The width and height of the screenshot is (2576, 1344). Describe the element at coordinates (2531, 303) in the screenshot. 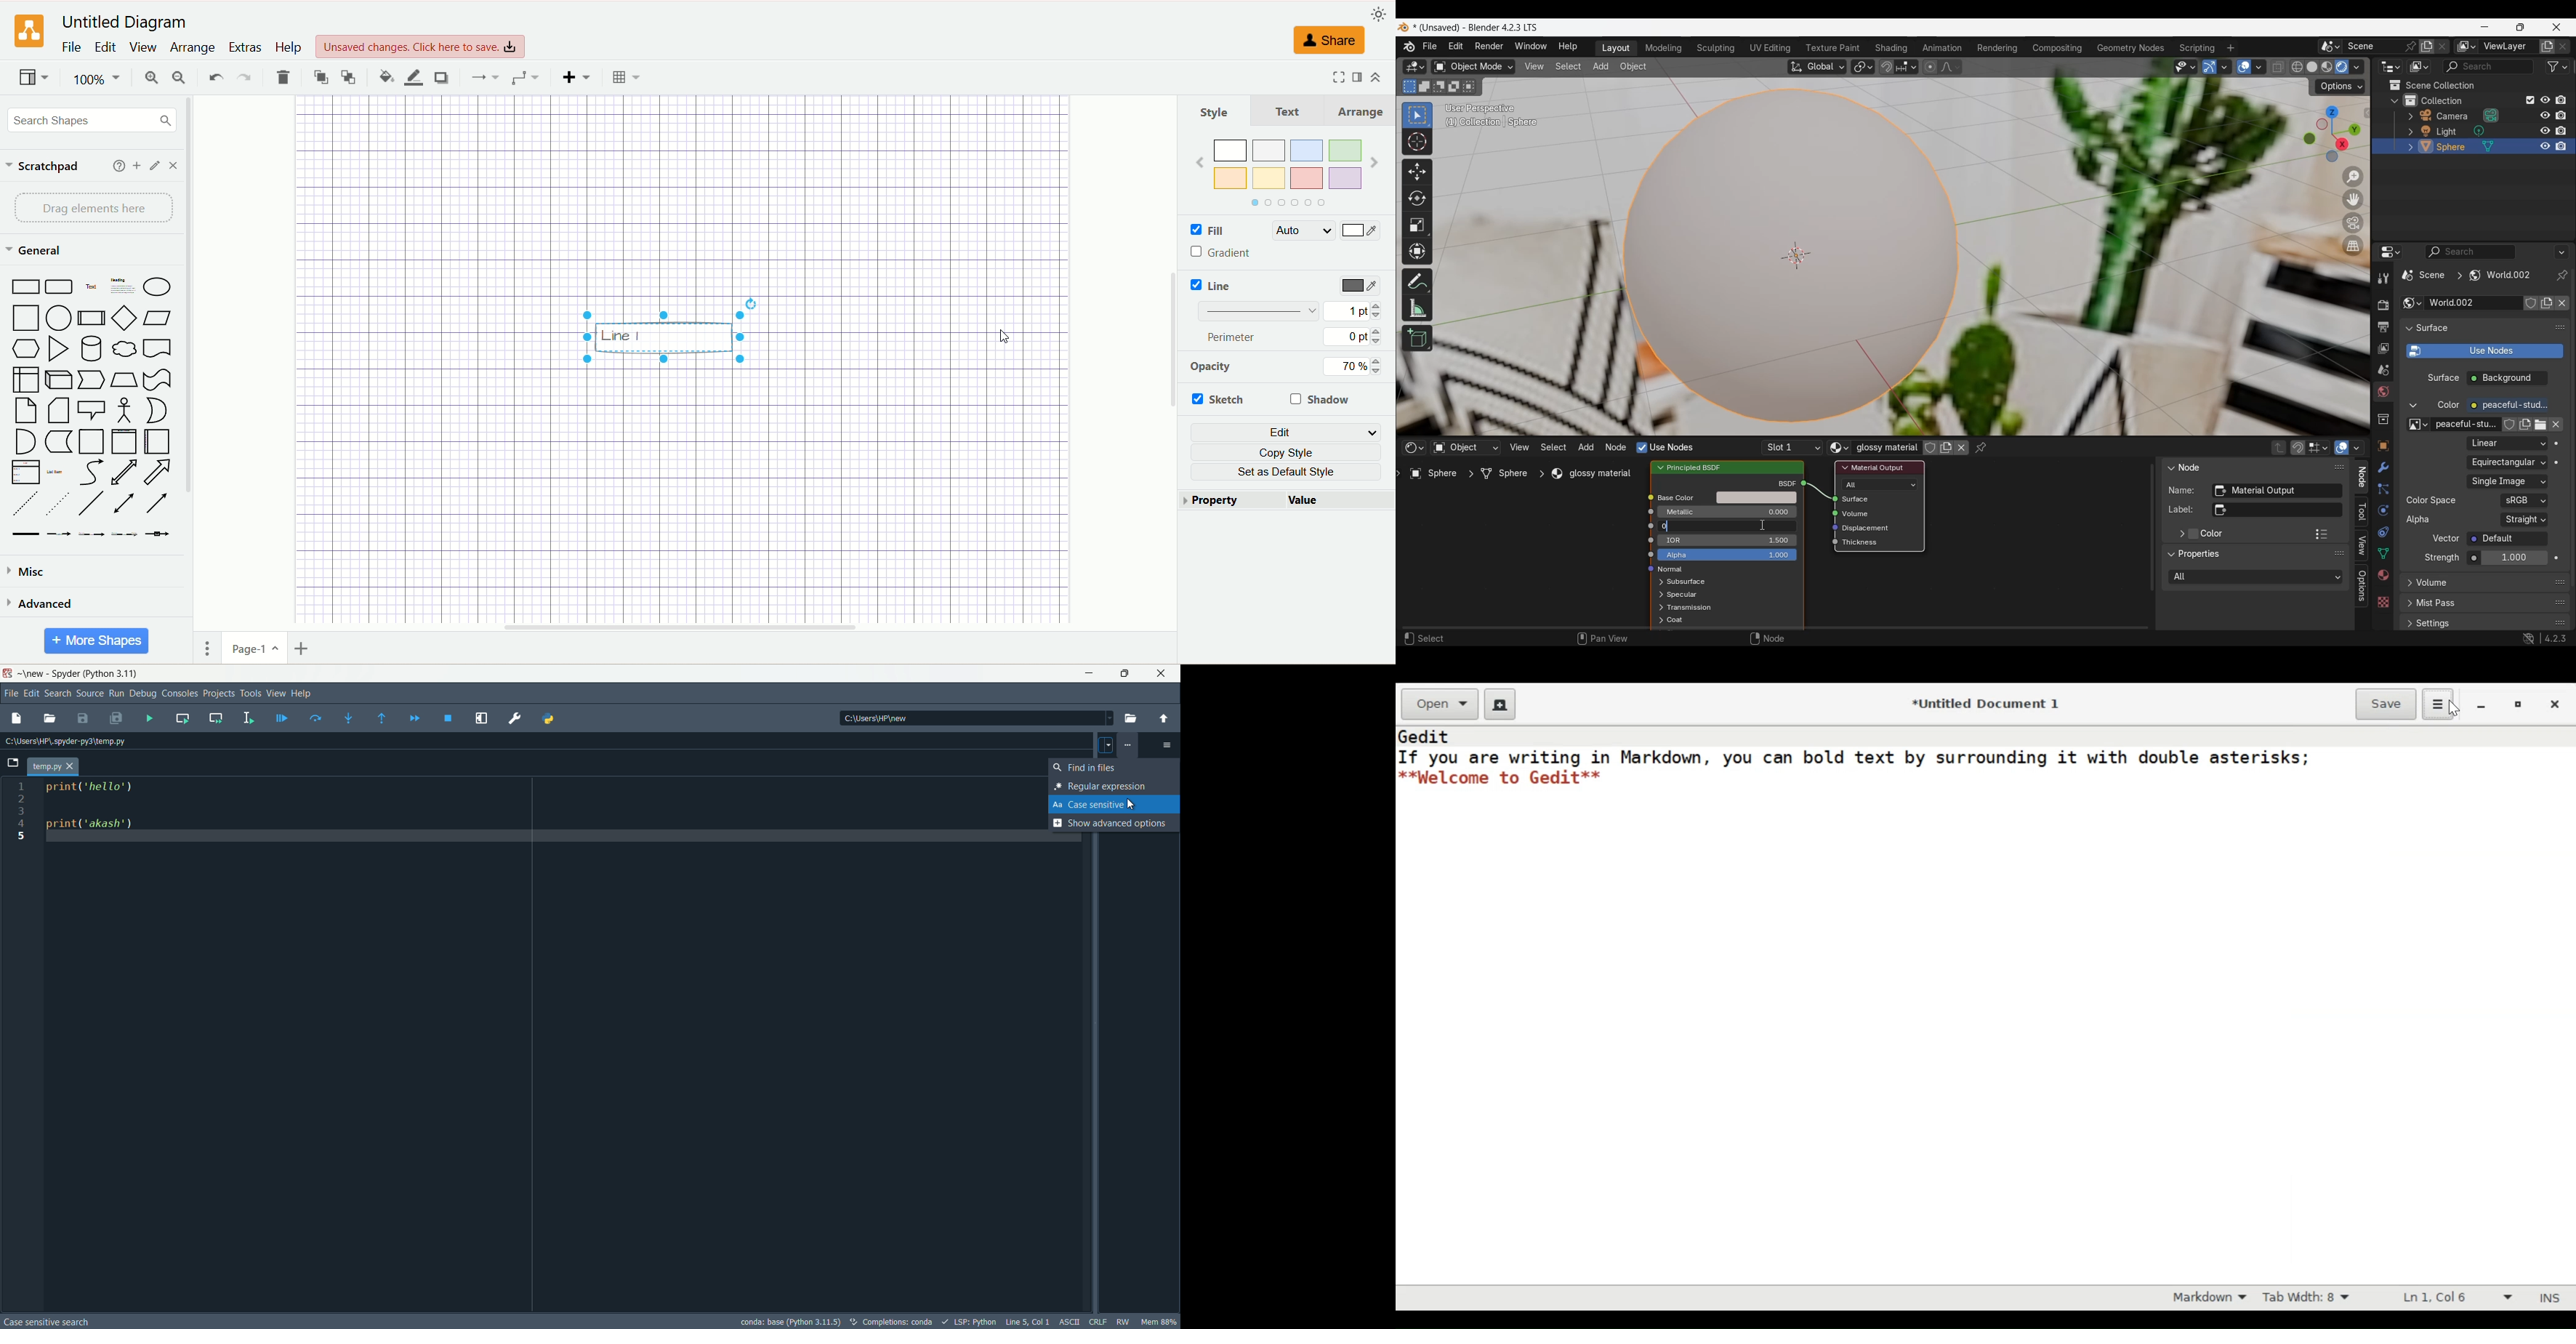

I see `Fake user` at that location.